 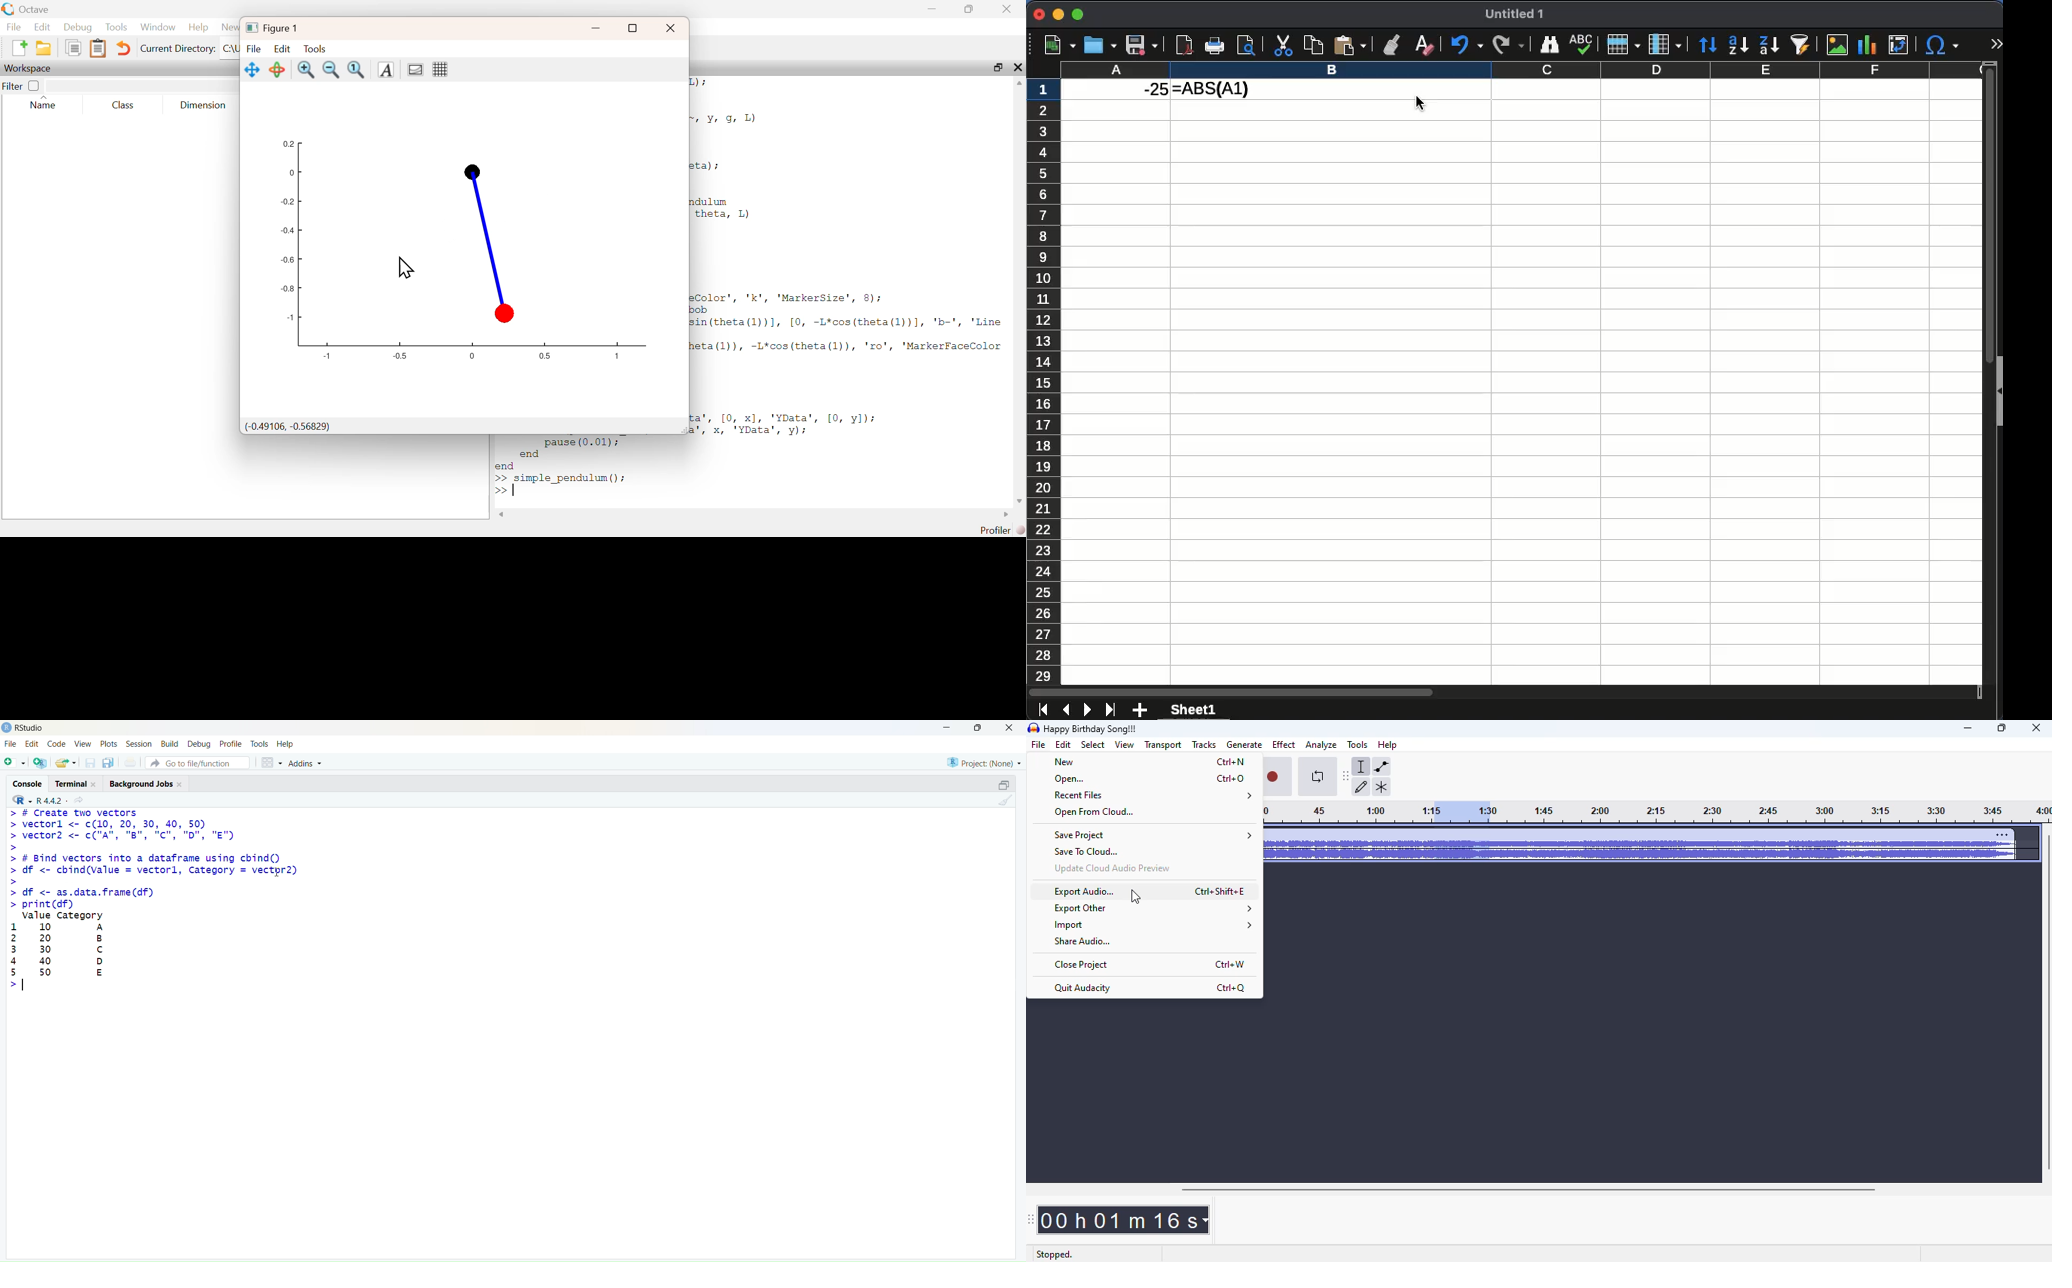 I want to click on workspace panes, so click(x=271, y=763).